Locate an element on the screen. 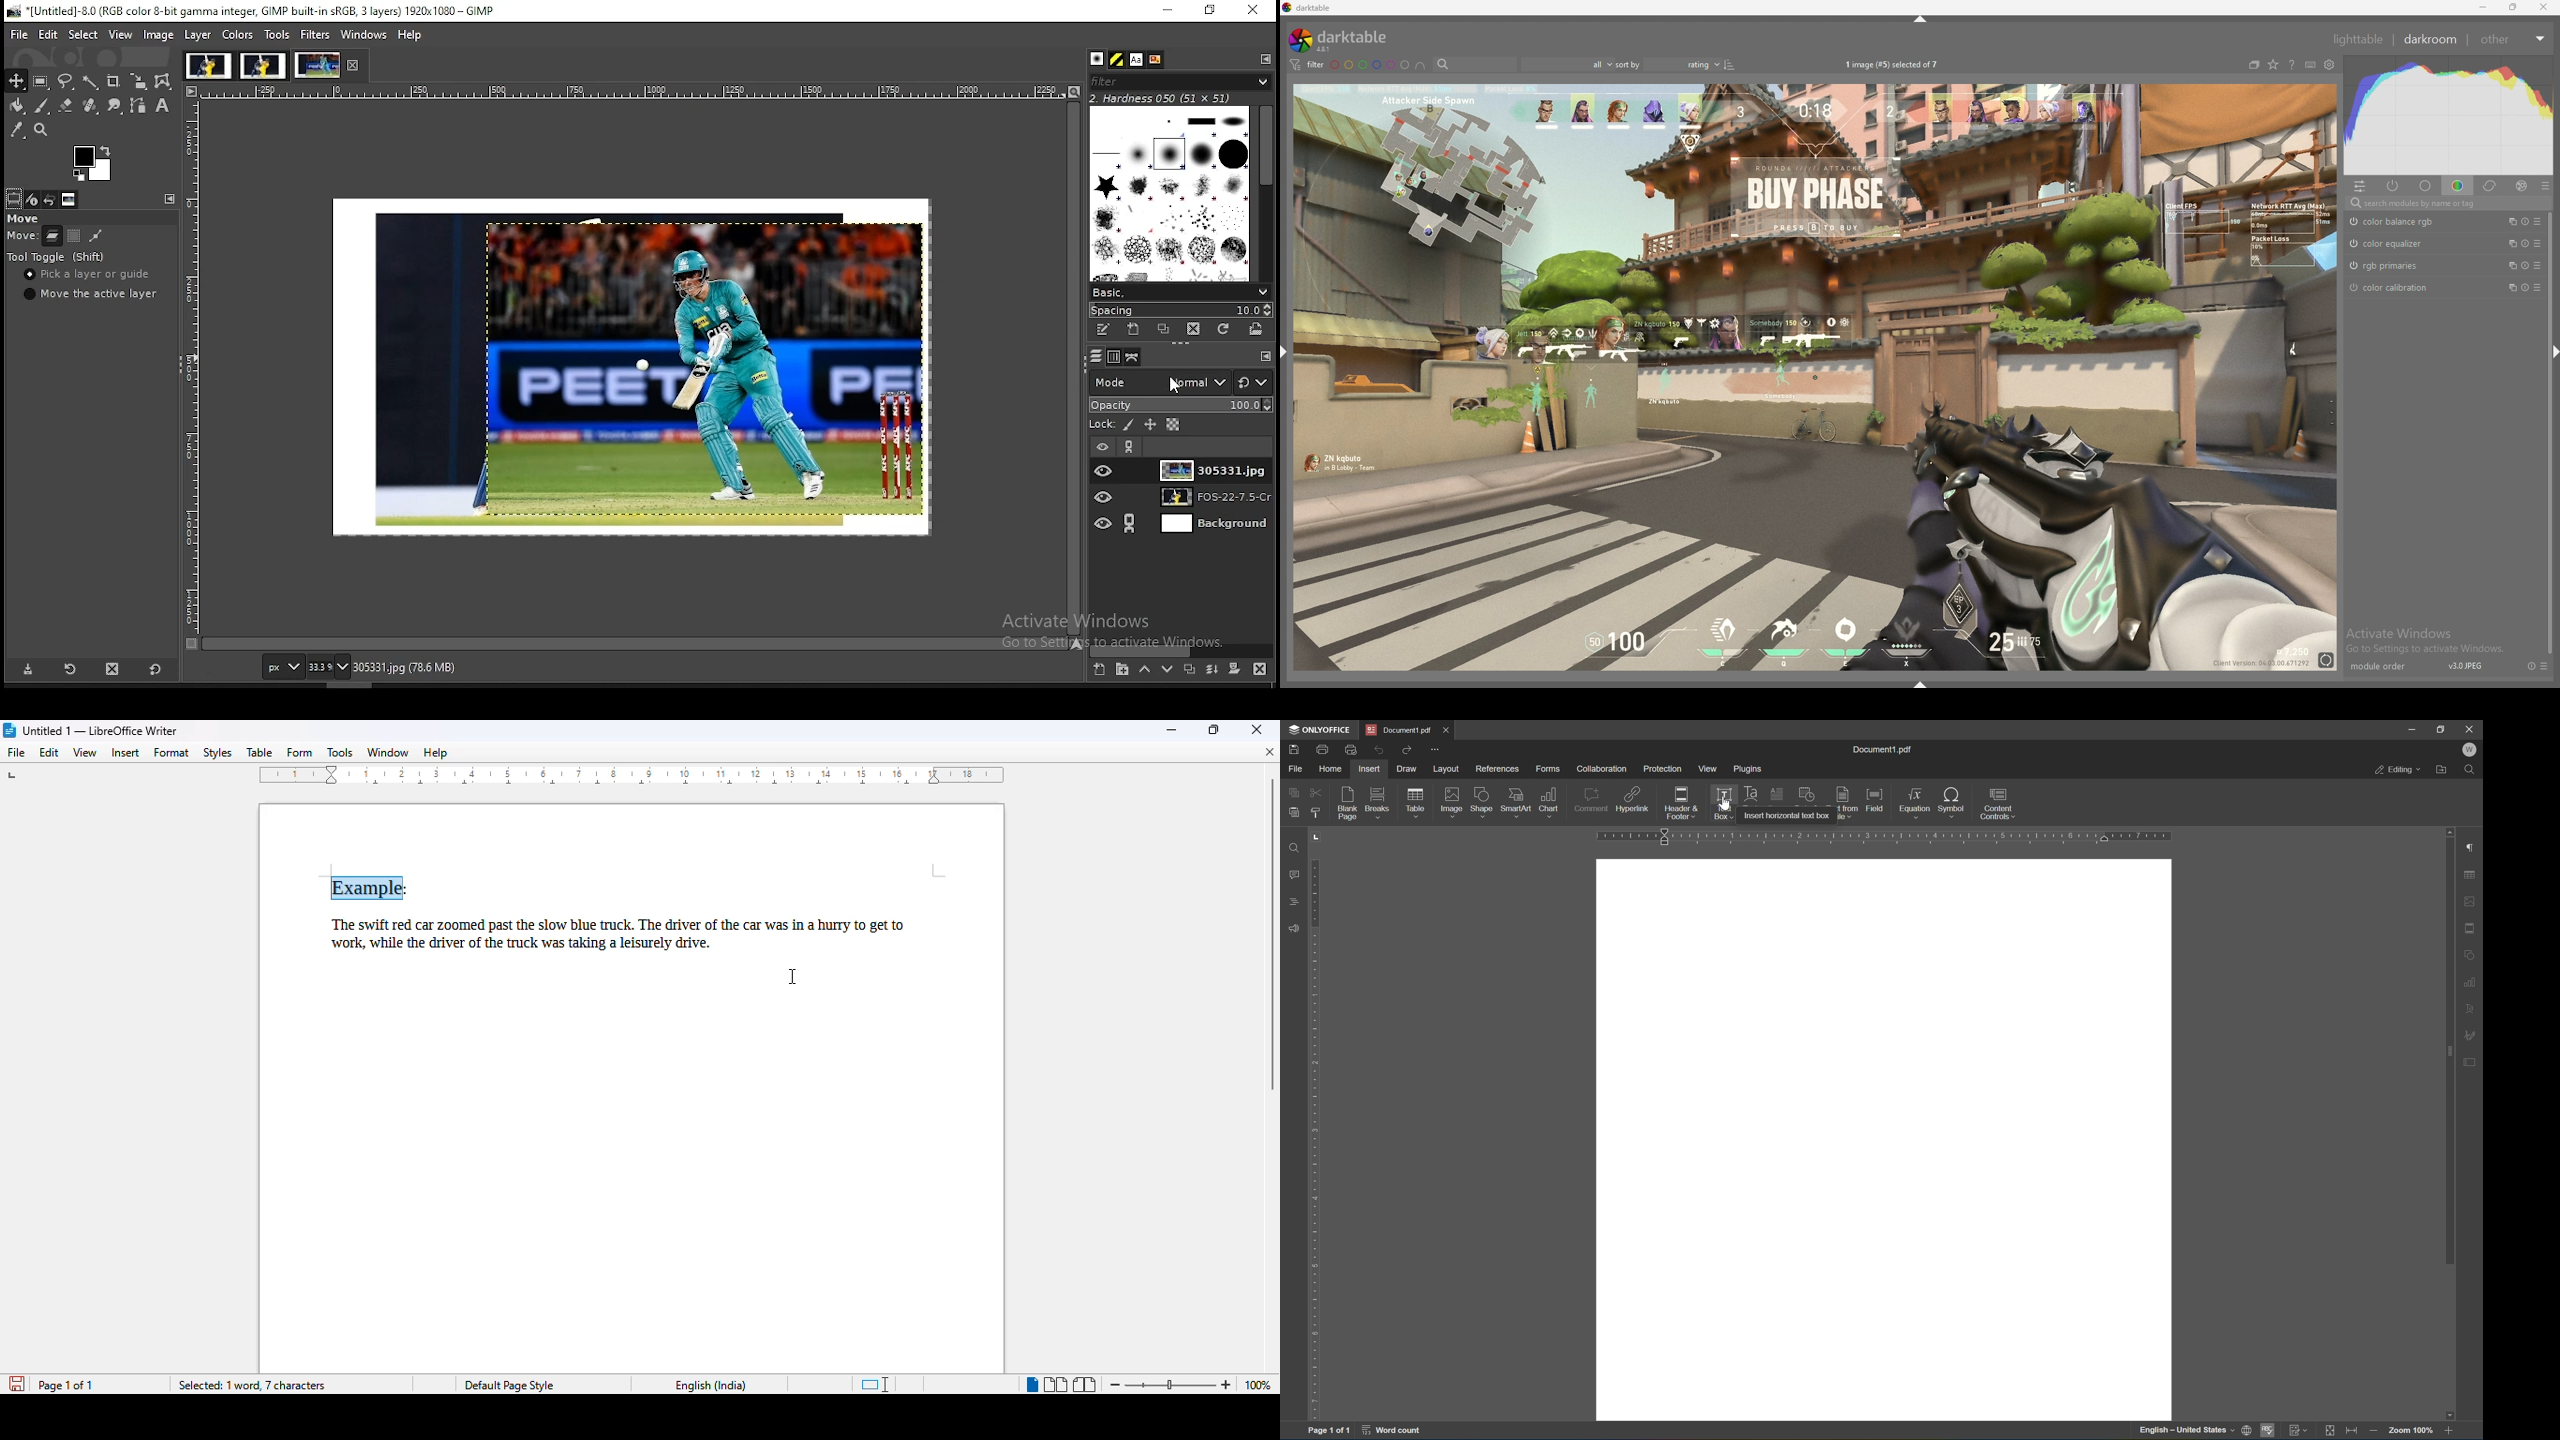 The image size is (2576, 1456). layer is located at coordinates (1214, 468).